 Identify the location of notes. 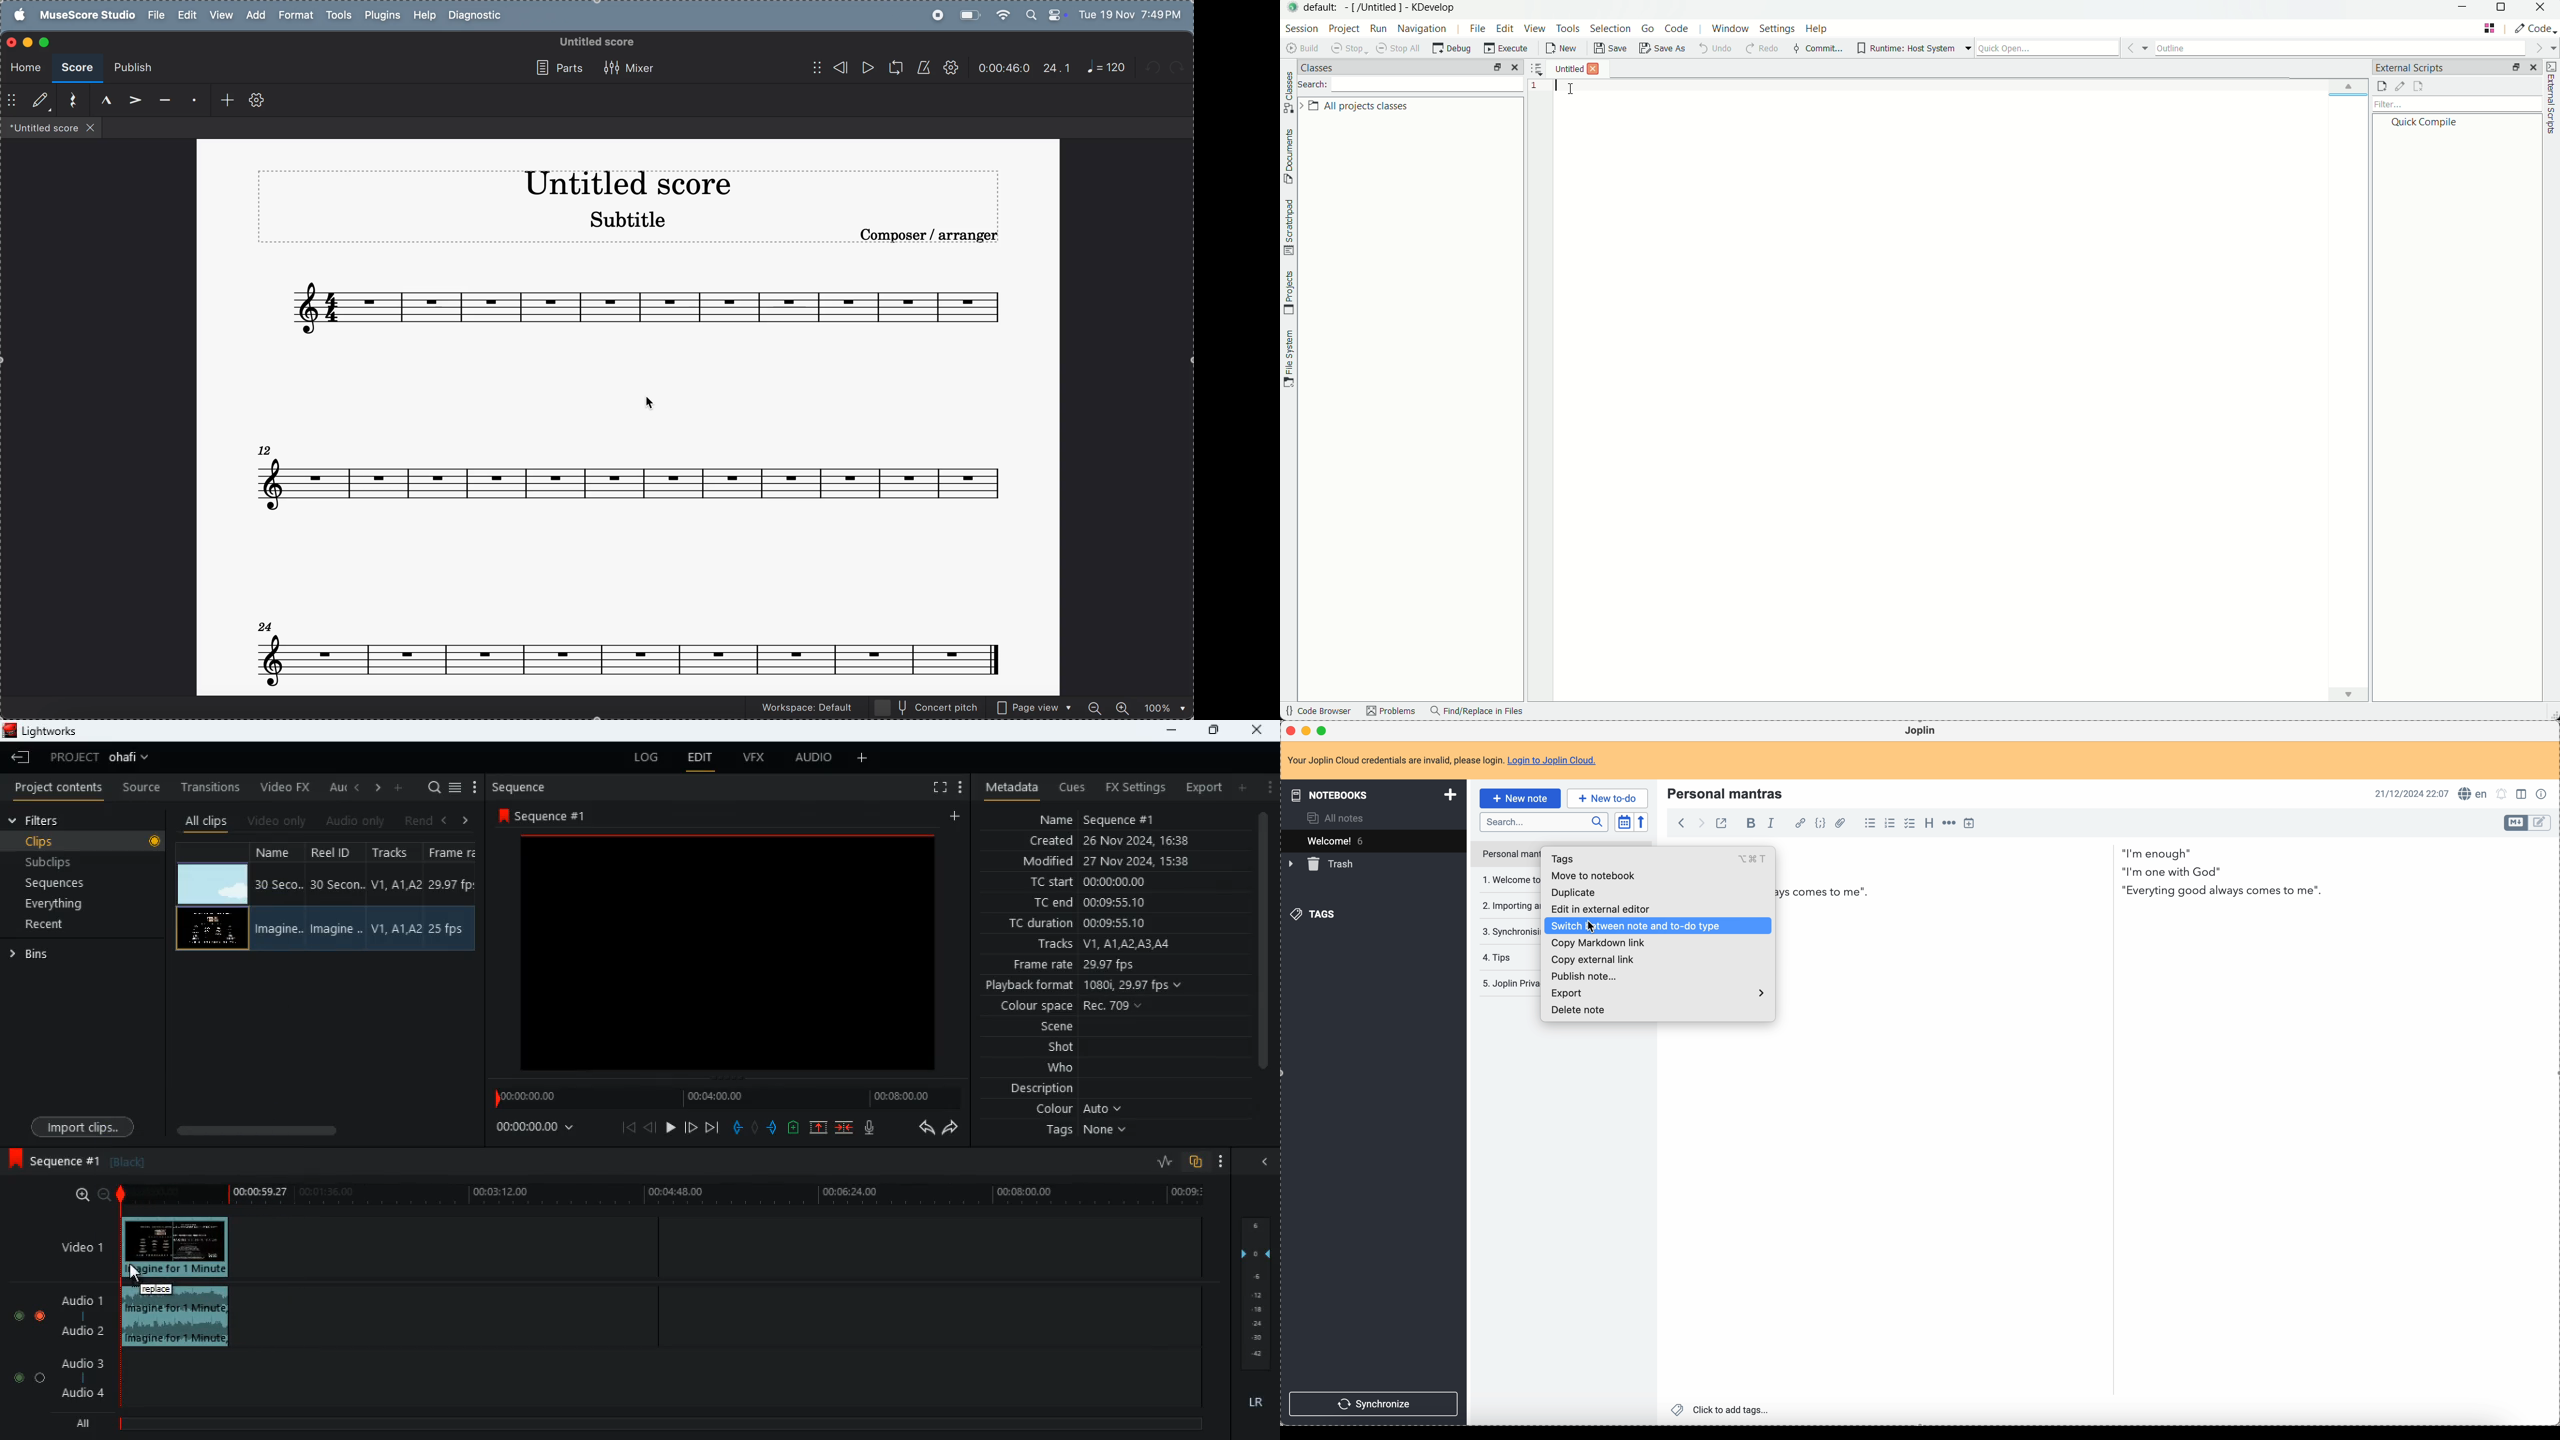
(635, 476).